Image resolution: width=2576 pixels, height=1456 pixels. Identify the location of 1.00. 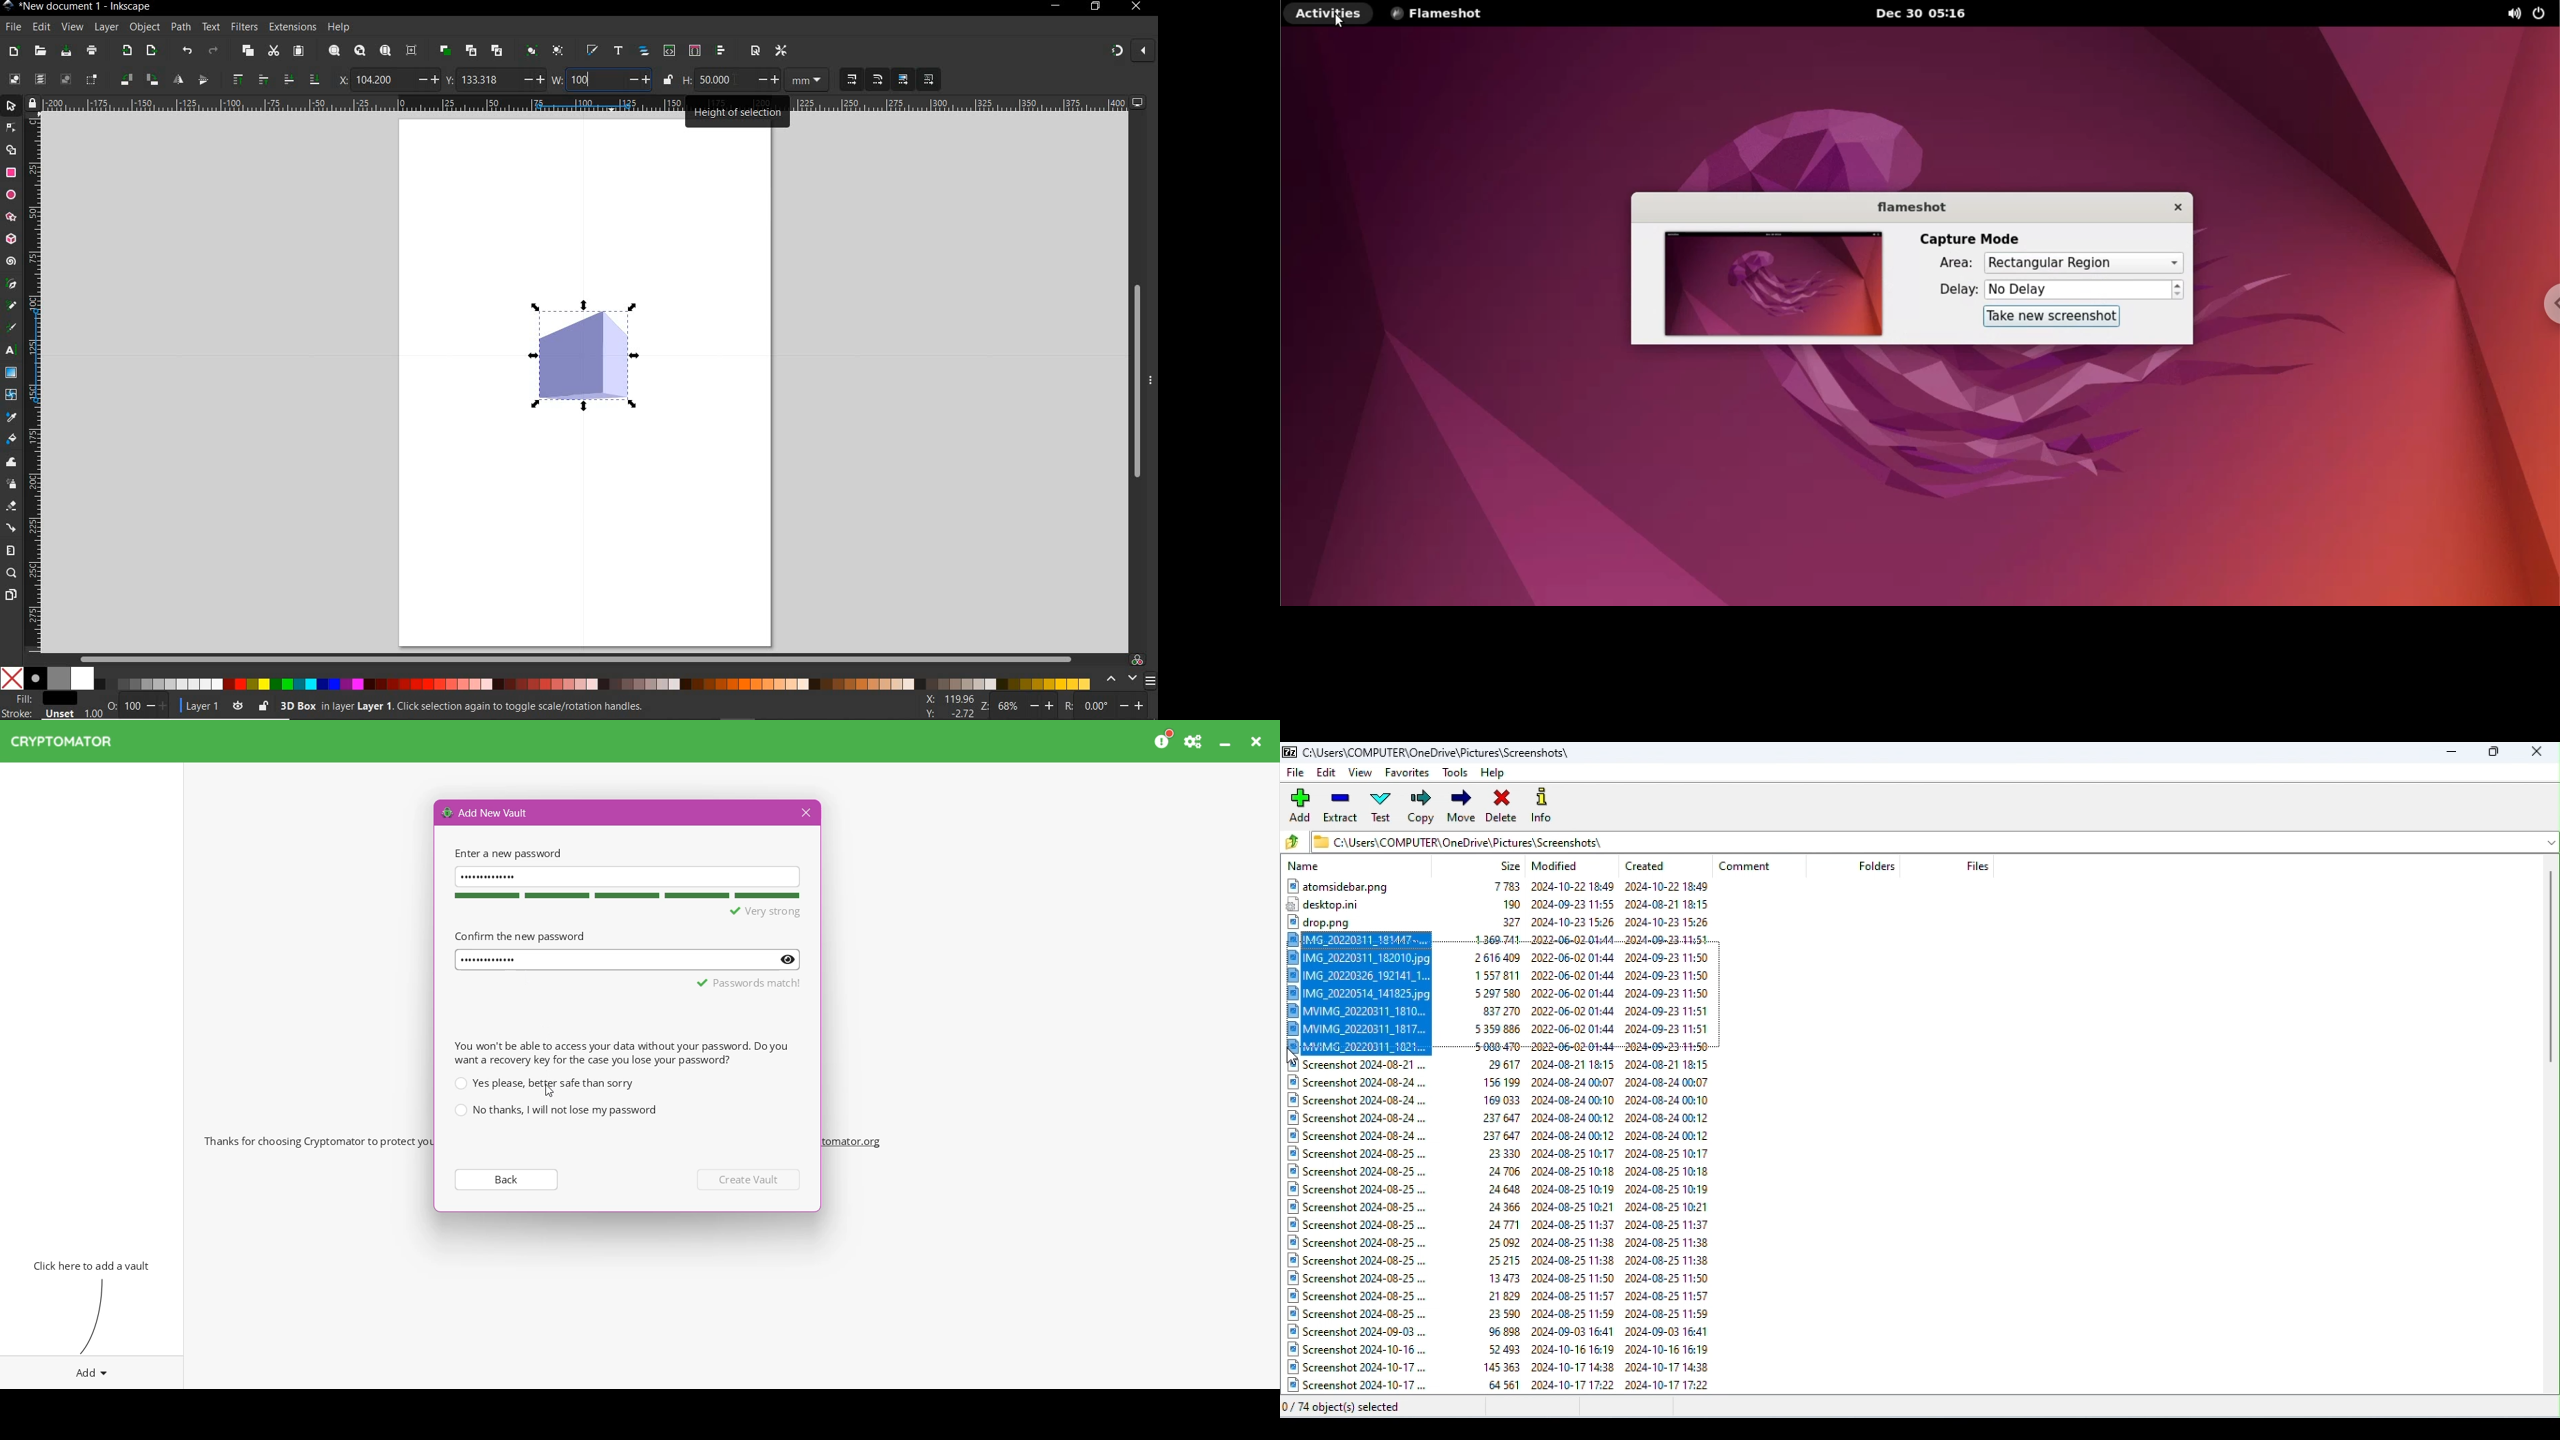
(92, 712).